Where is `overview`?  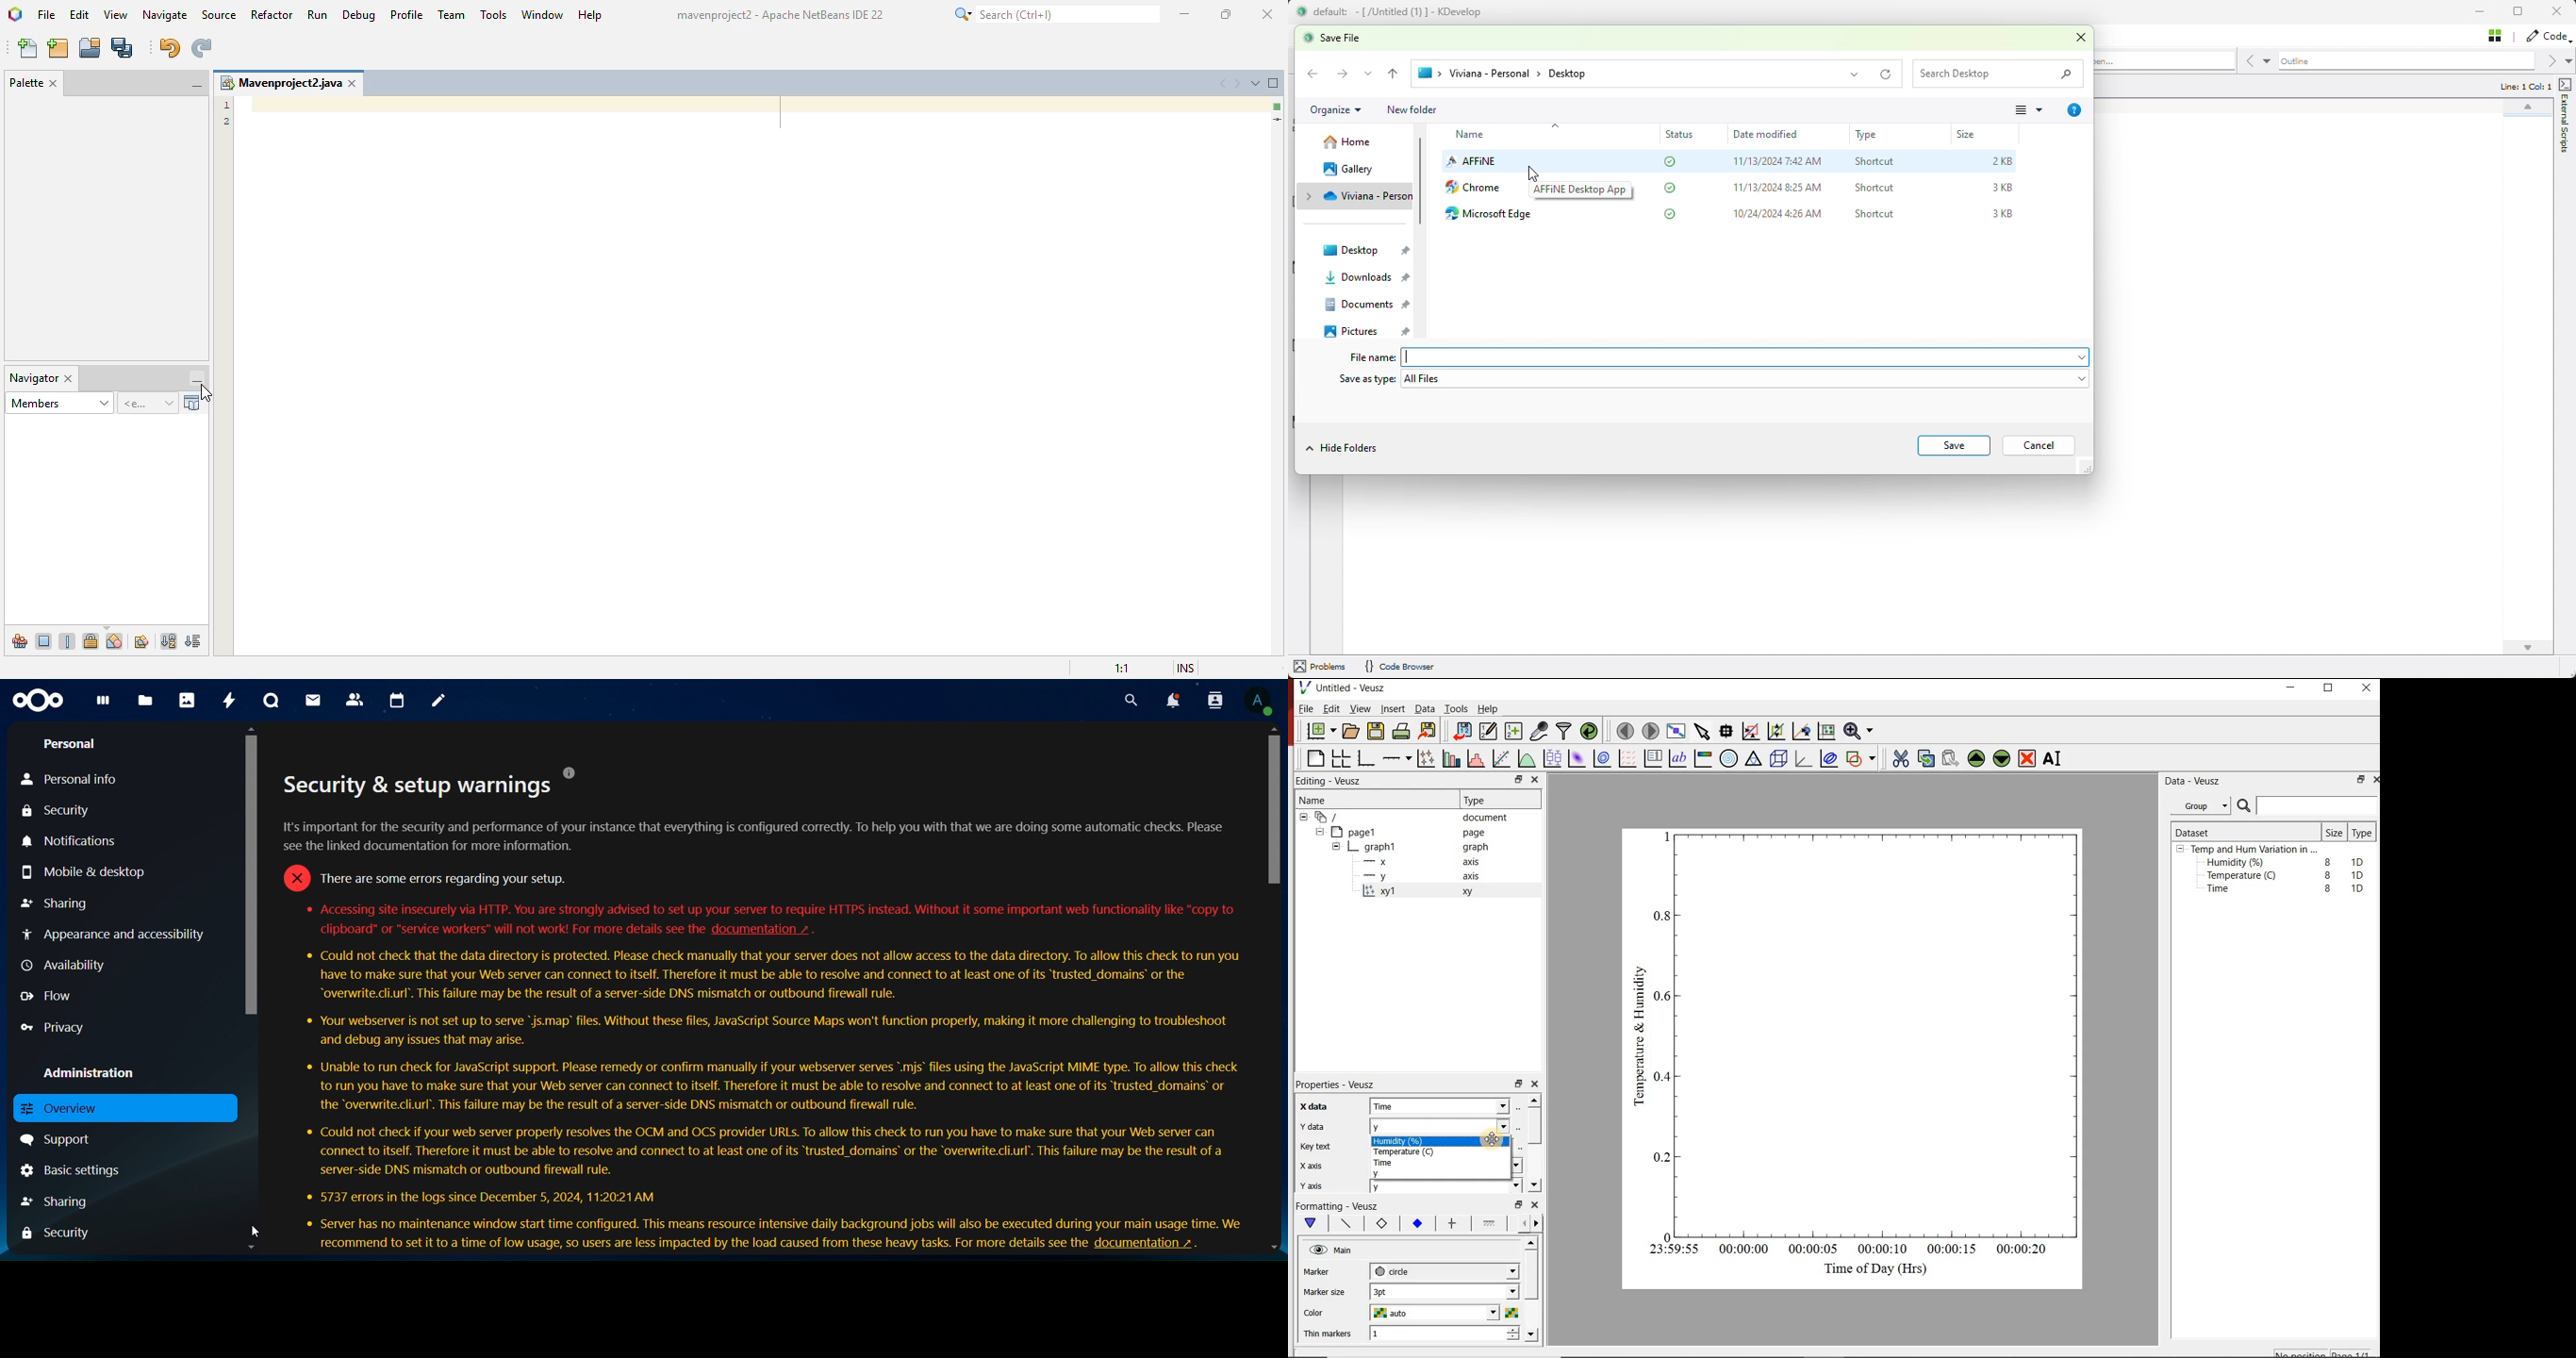
overview is located at coordinates (123, 1108).